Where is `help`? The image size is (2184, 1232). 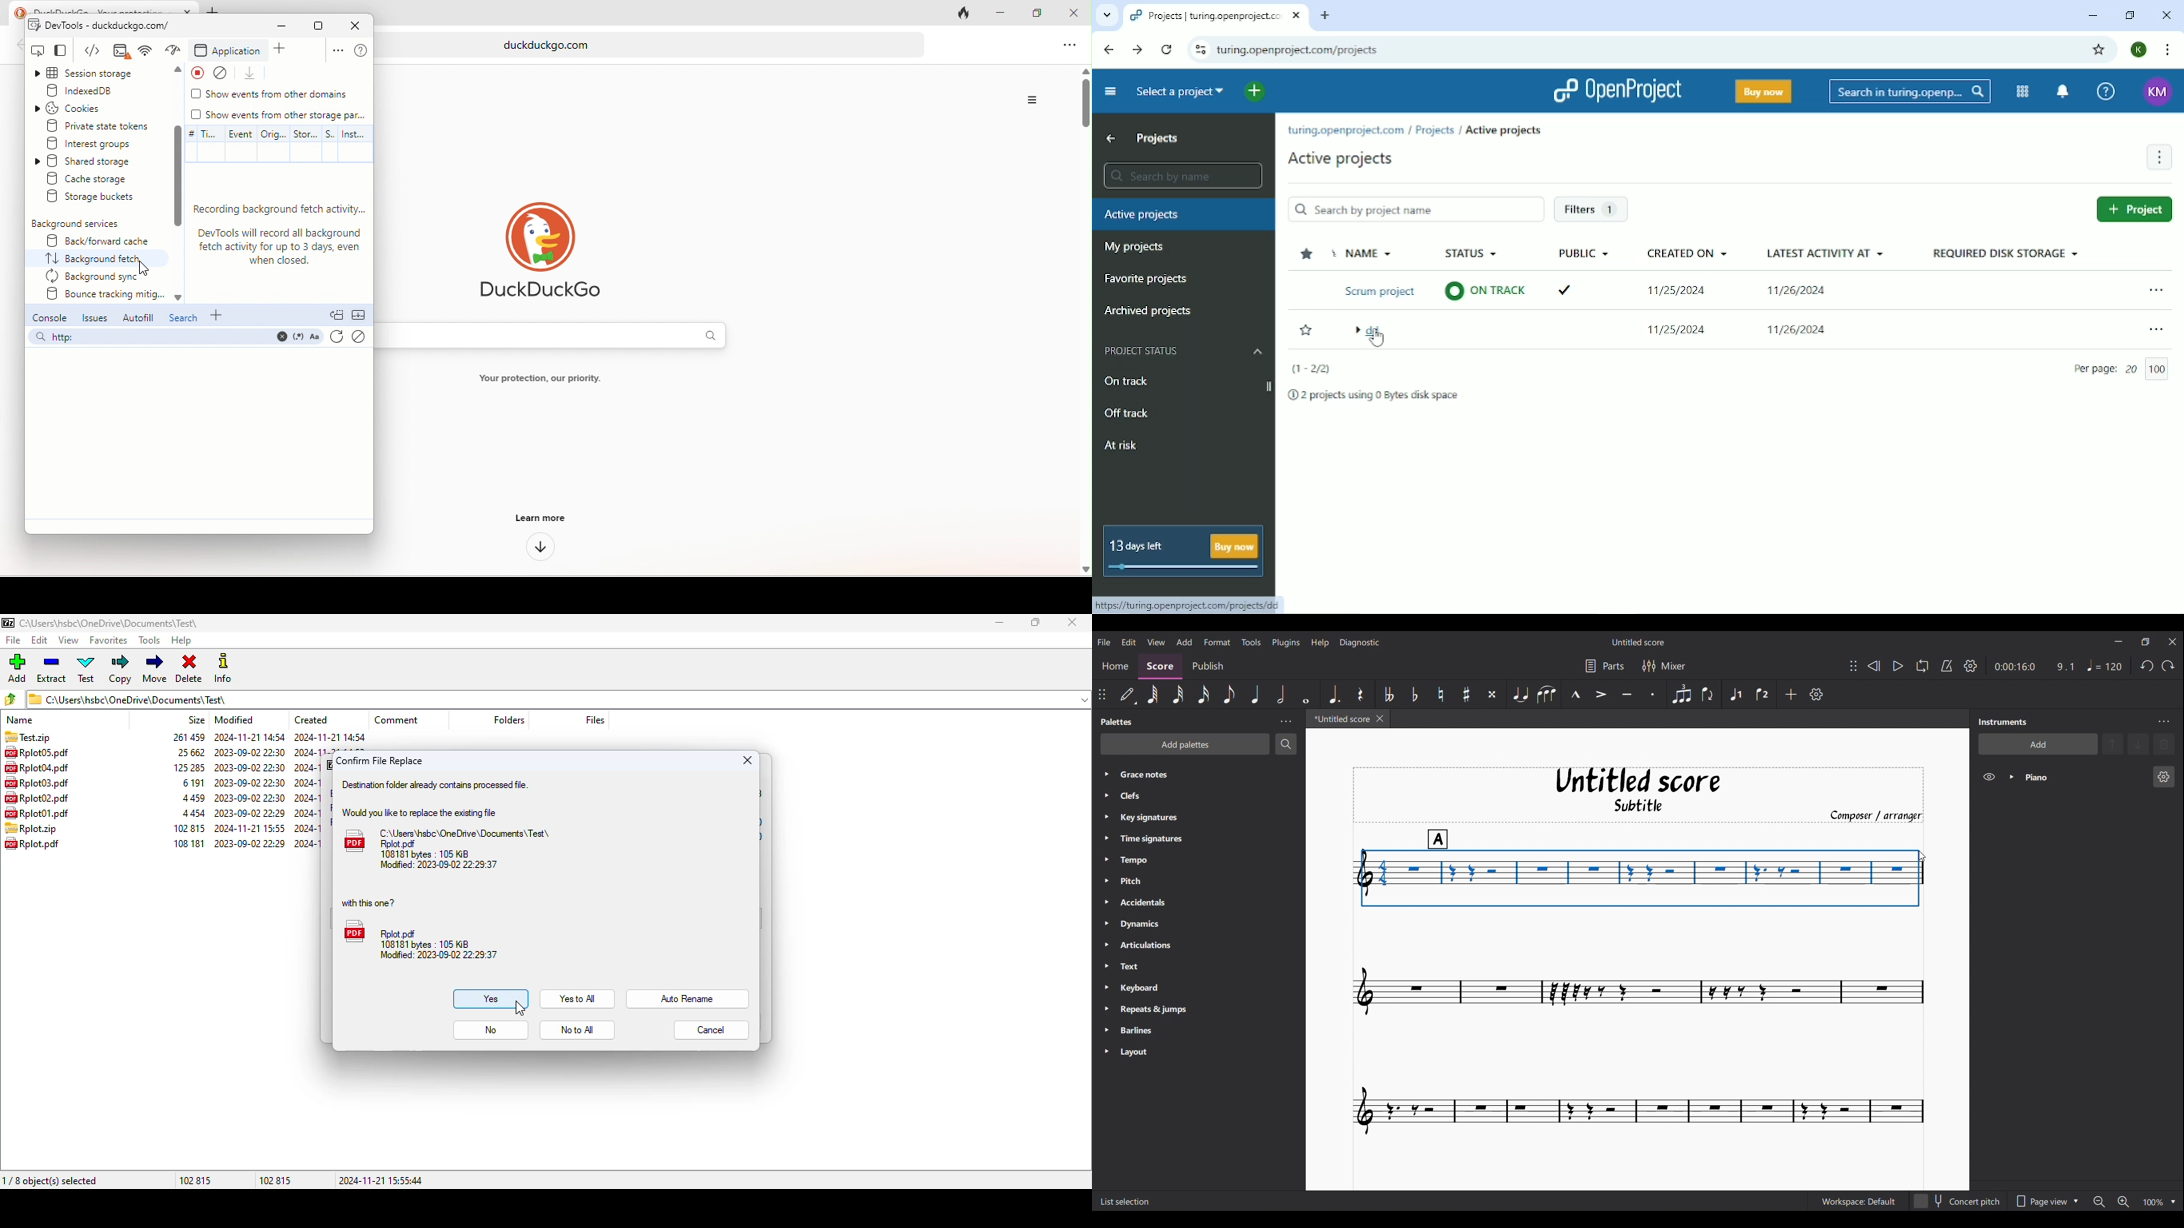
help is located at coordinates (361, 51).